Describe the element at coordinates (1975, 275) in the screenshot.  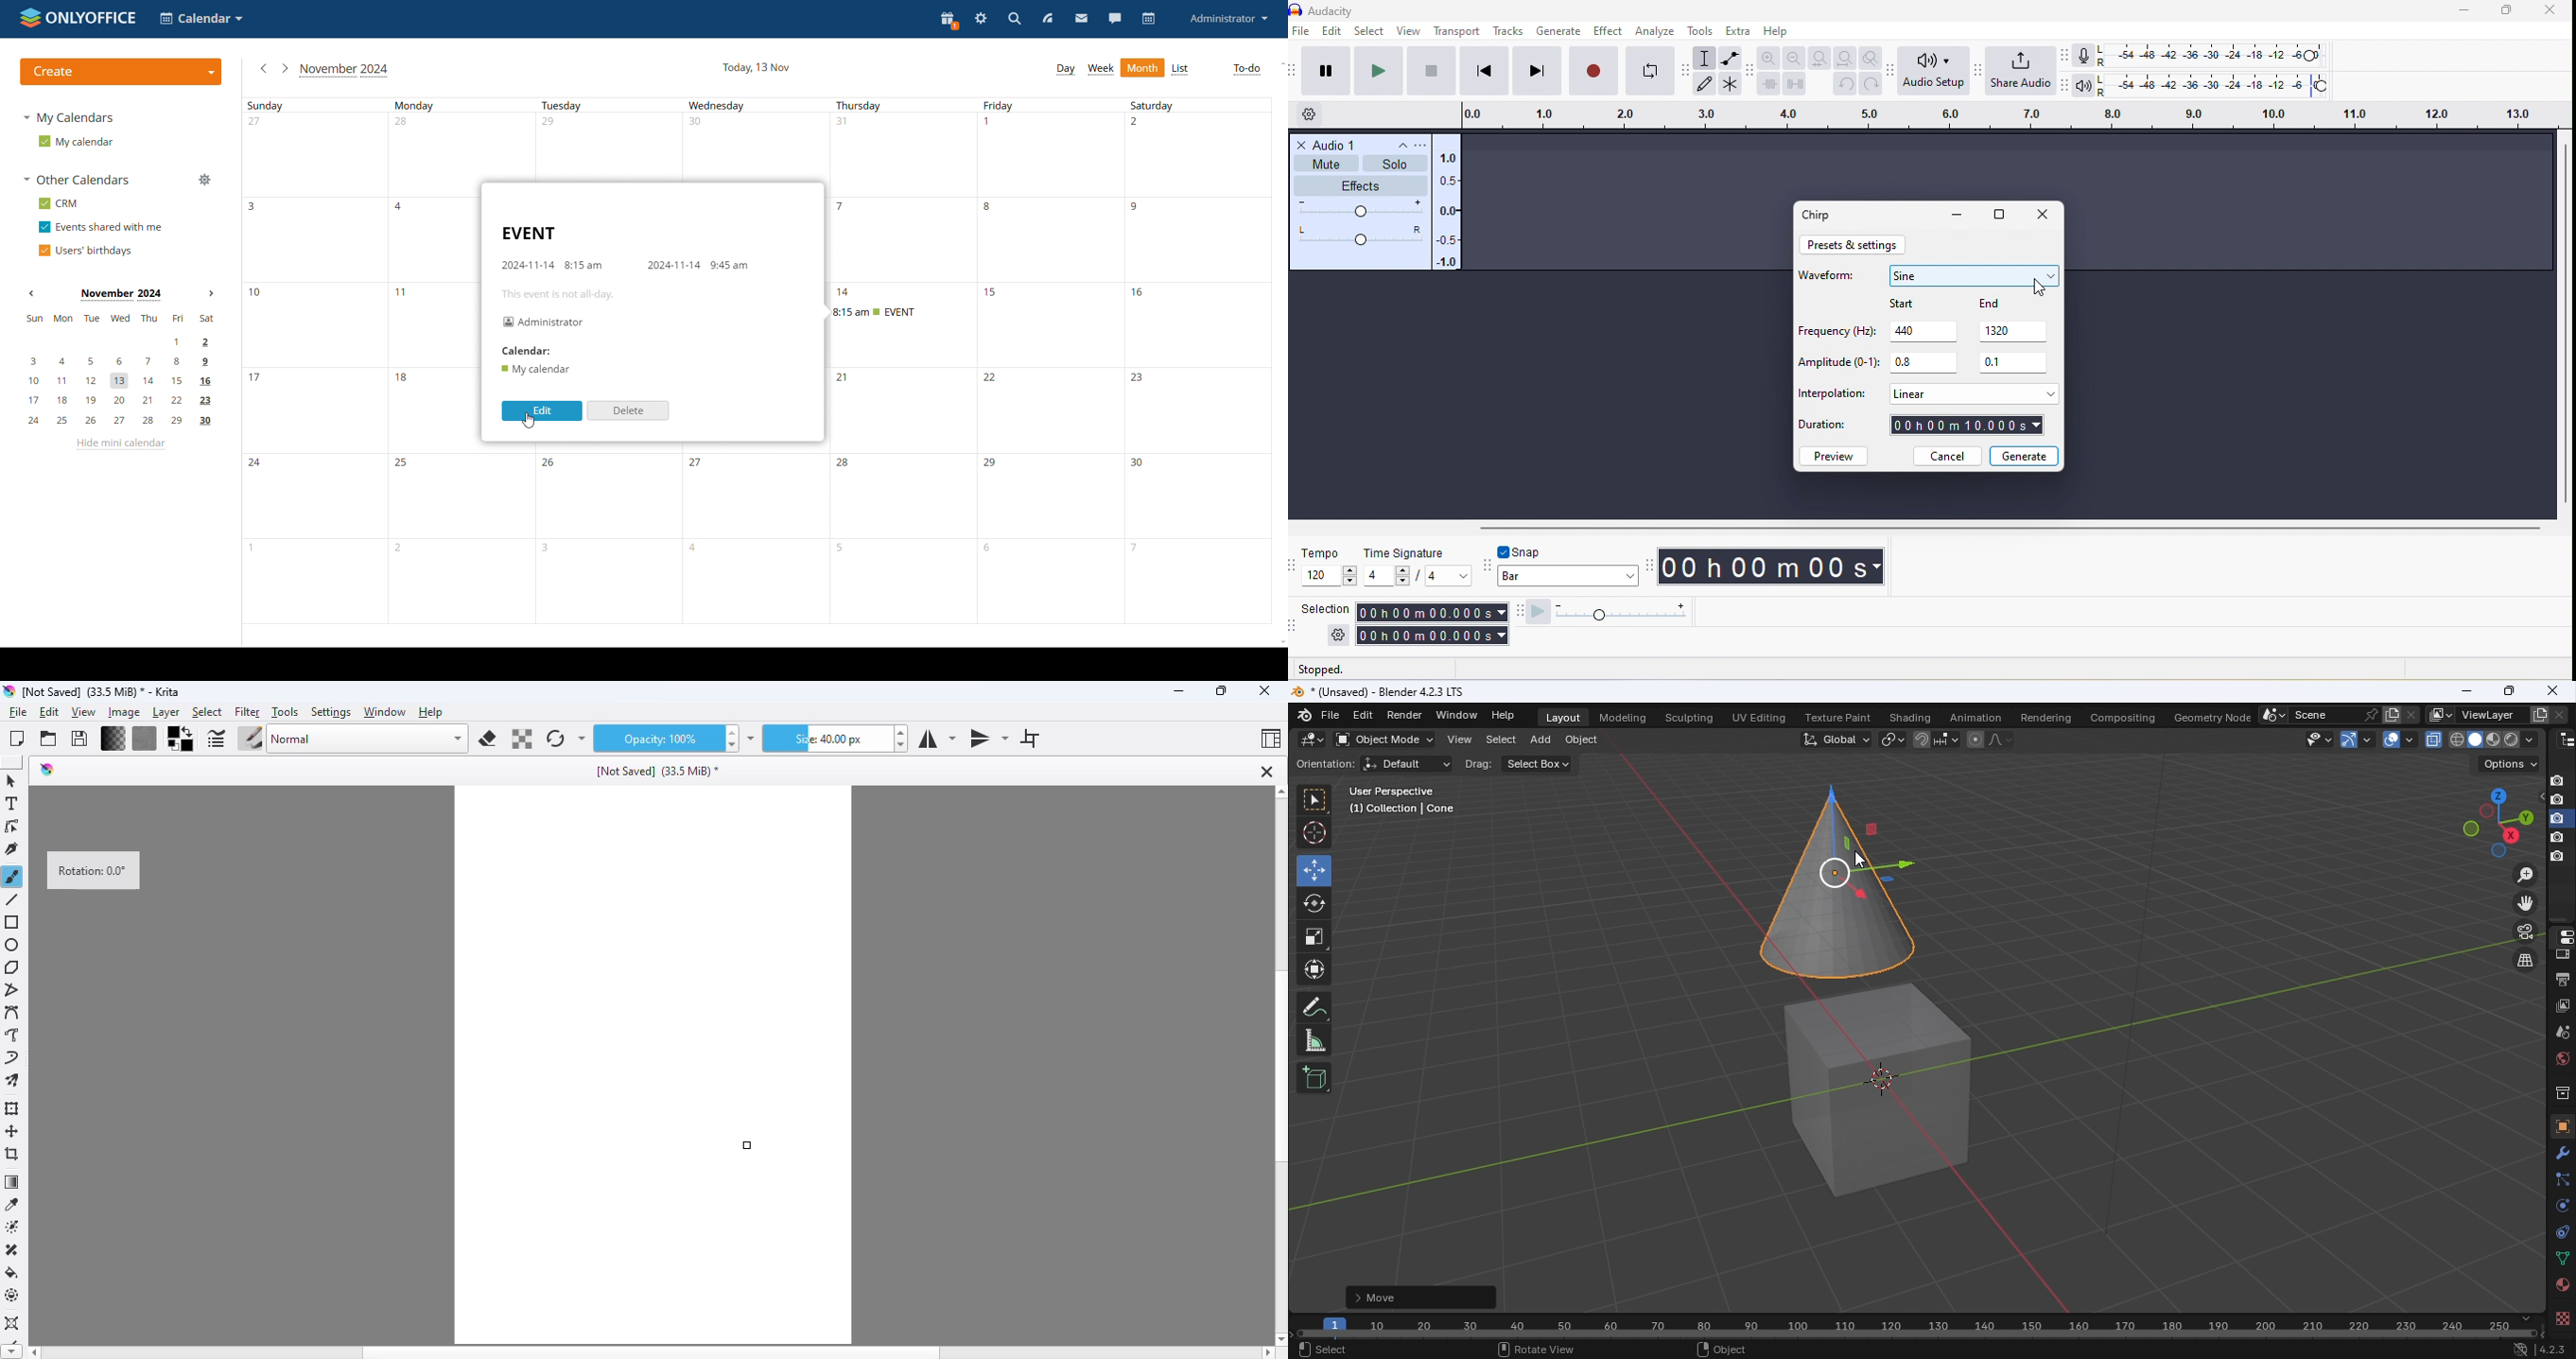
I see `sine` at that location.